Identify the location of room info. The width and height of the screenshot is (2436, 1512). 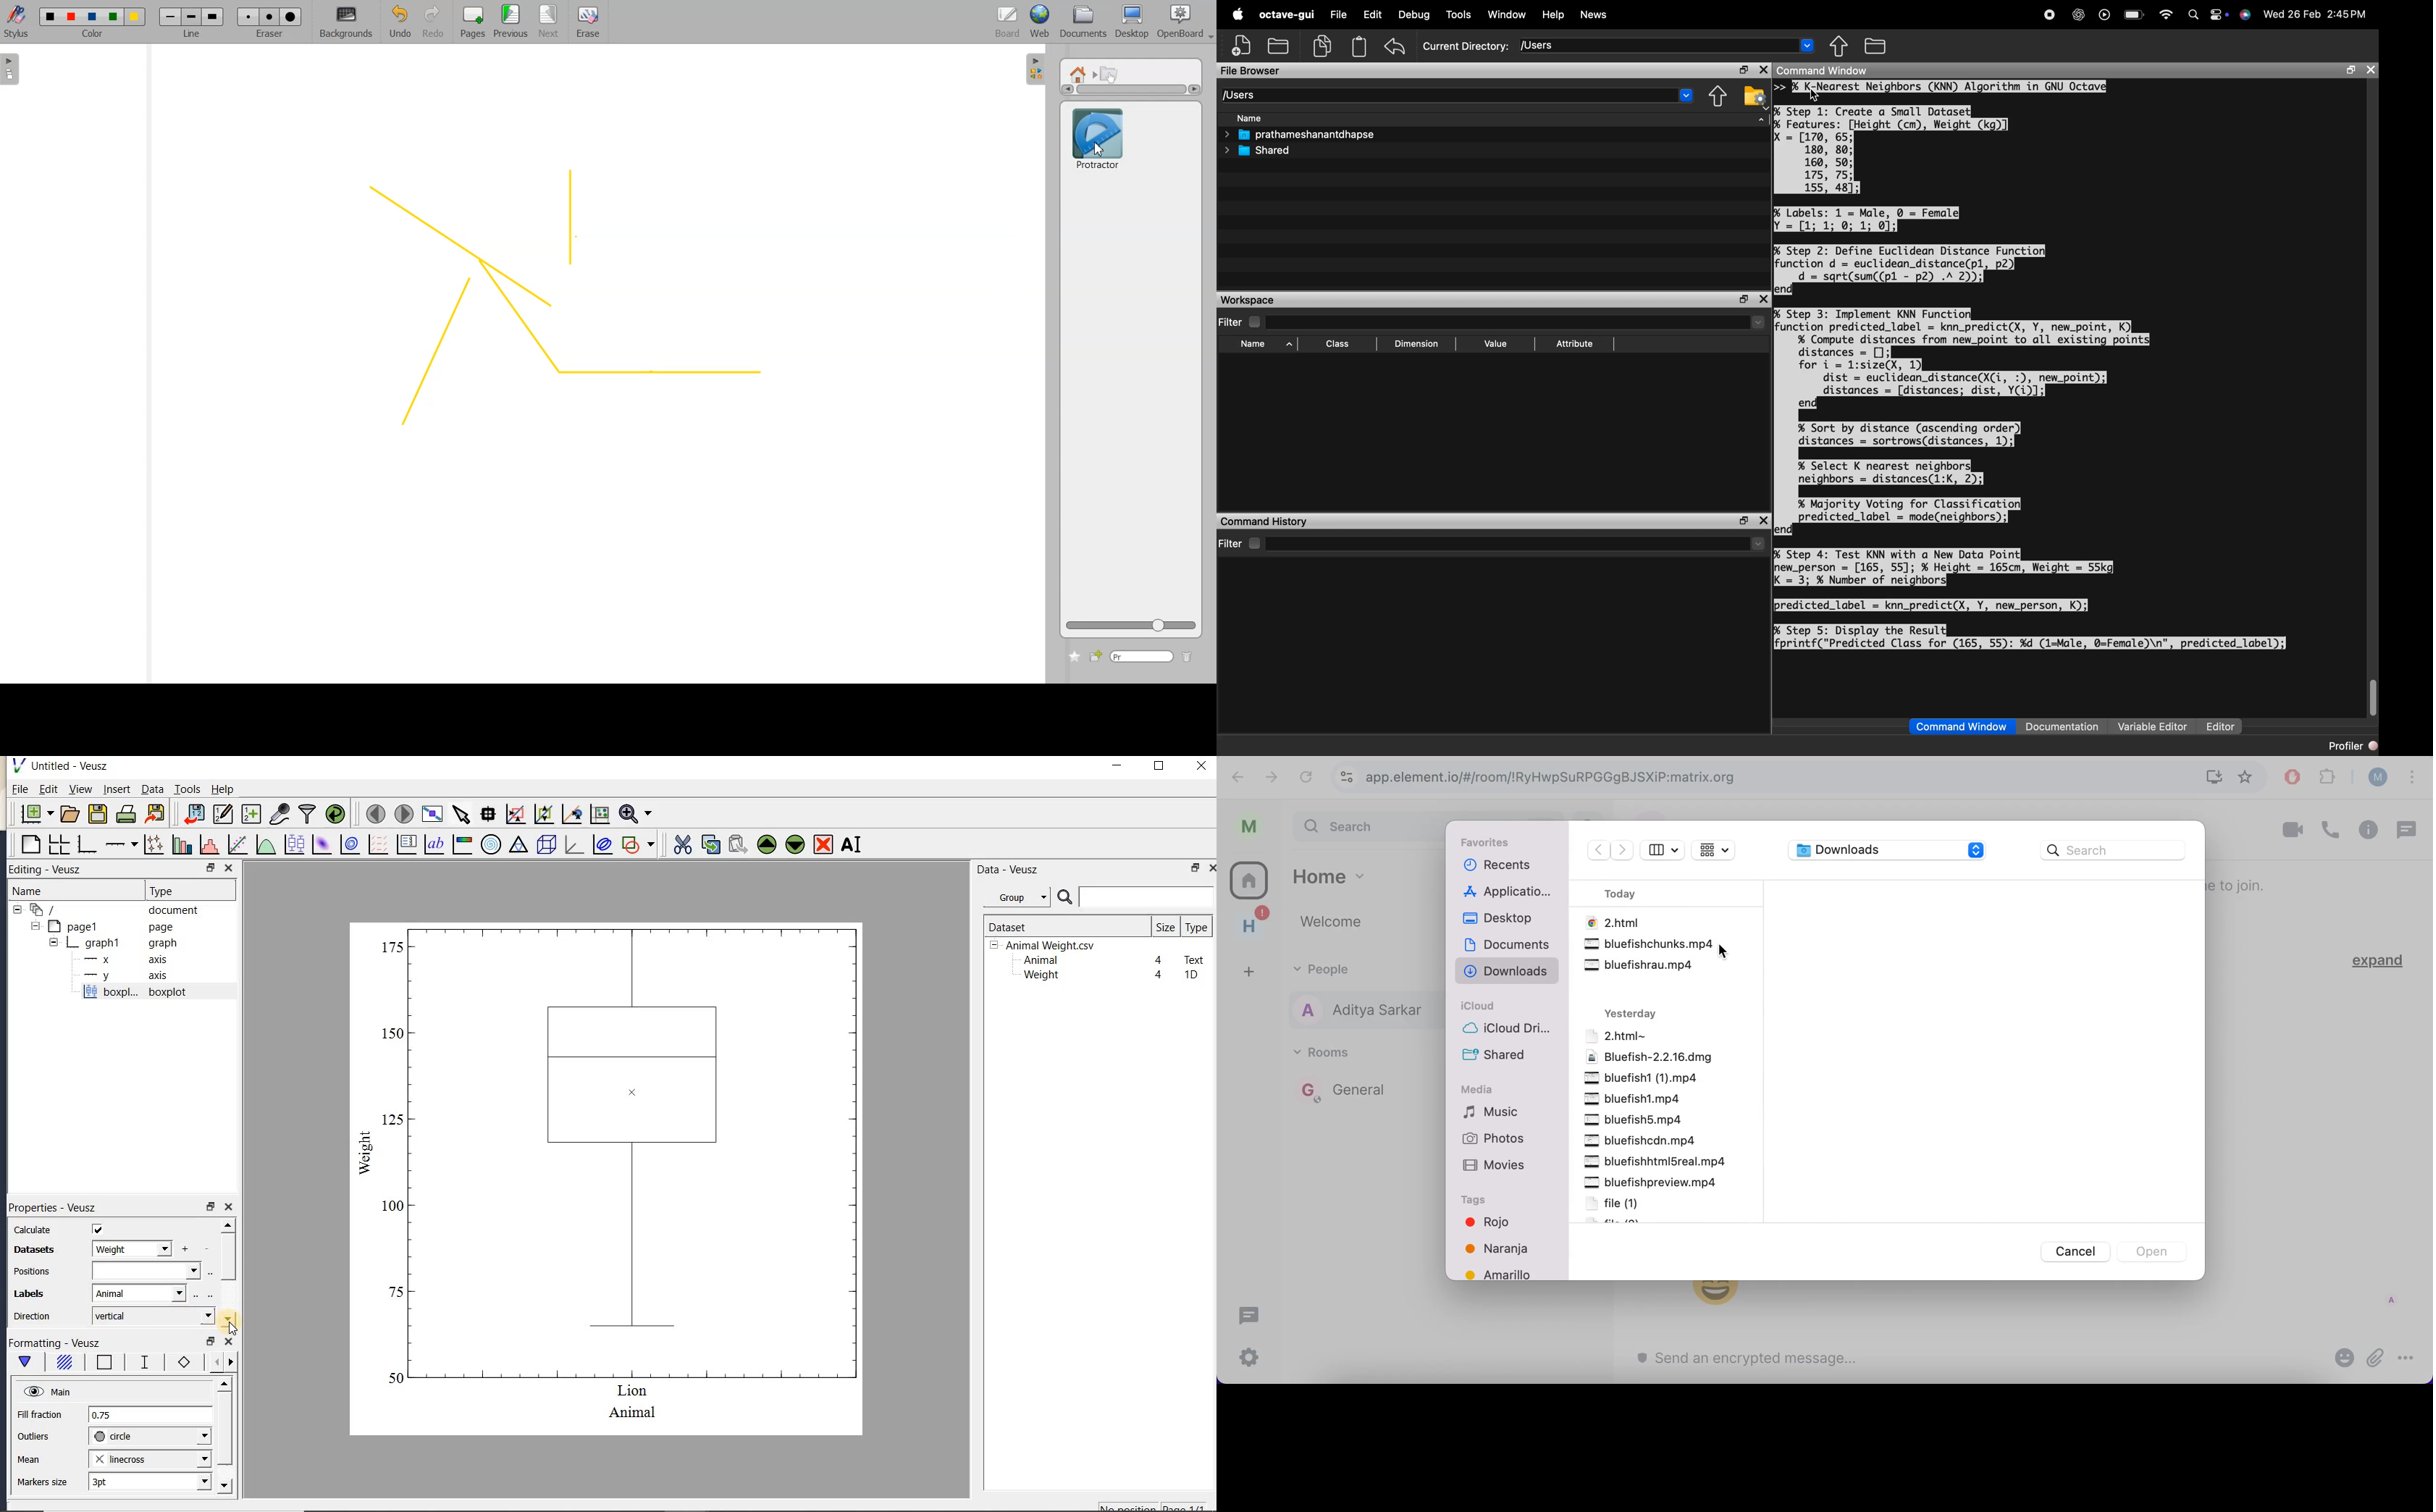
(2366, 832).